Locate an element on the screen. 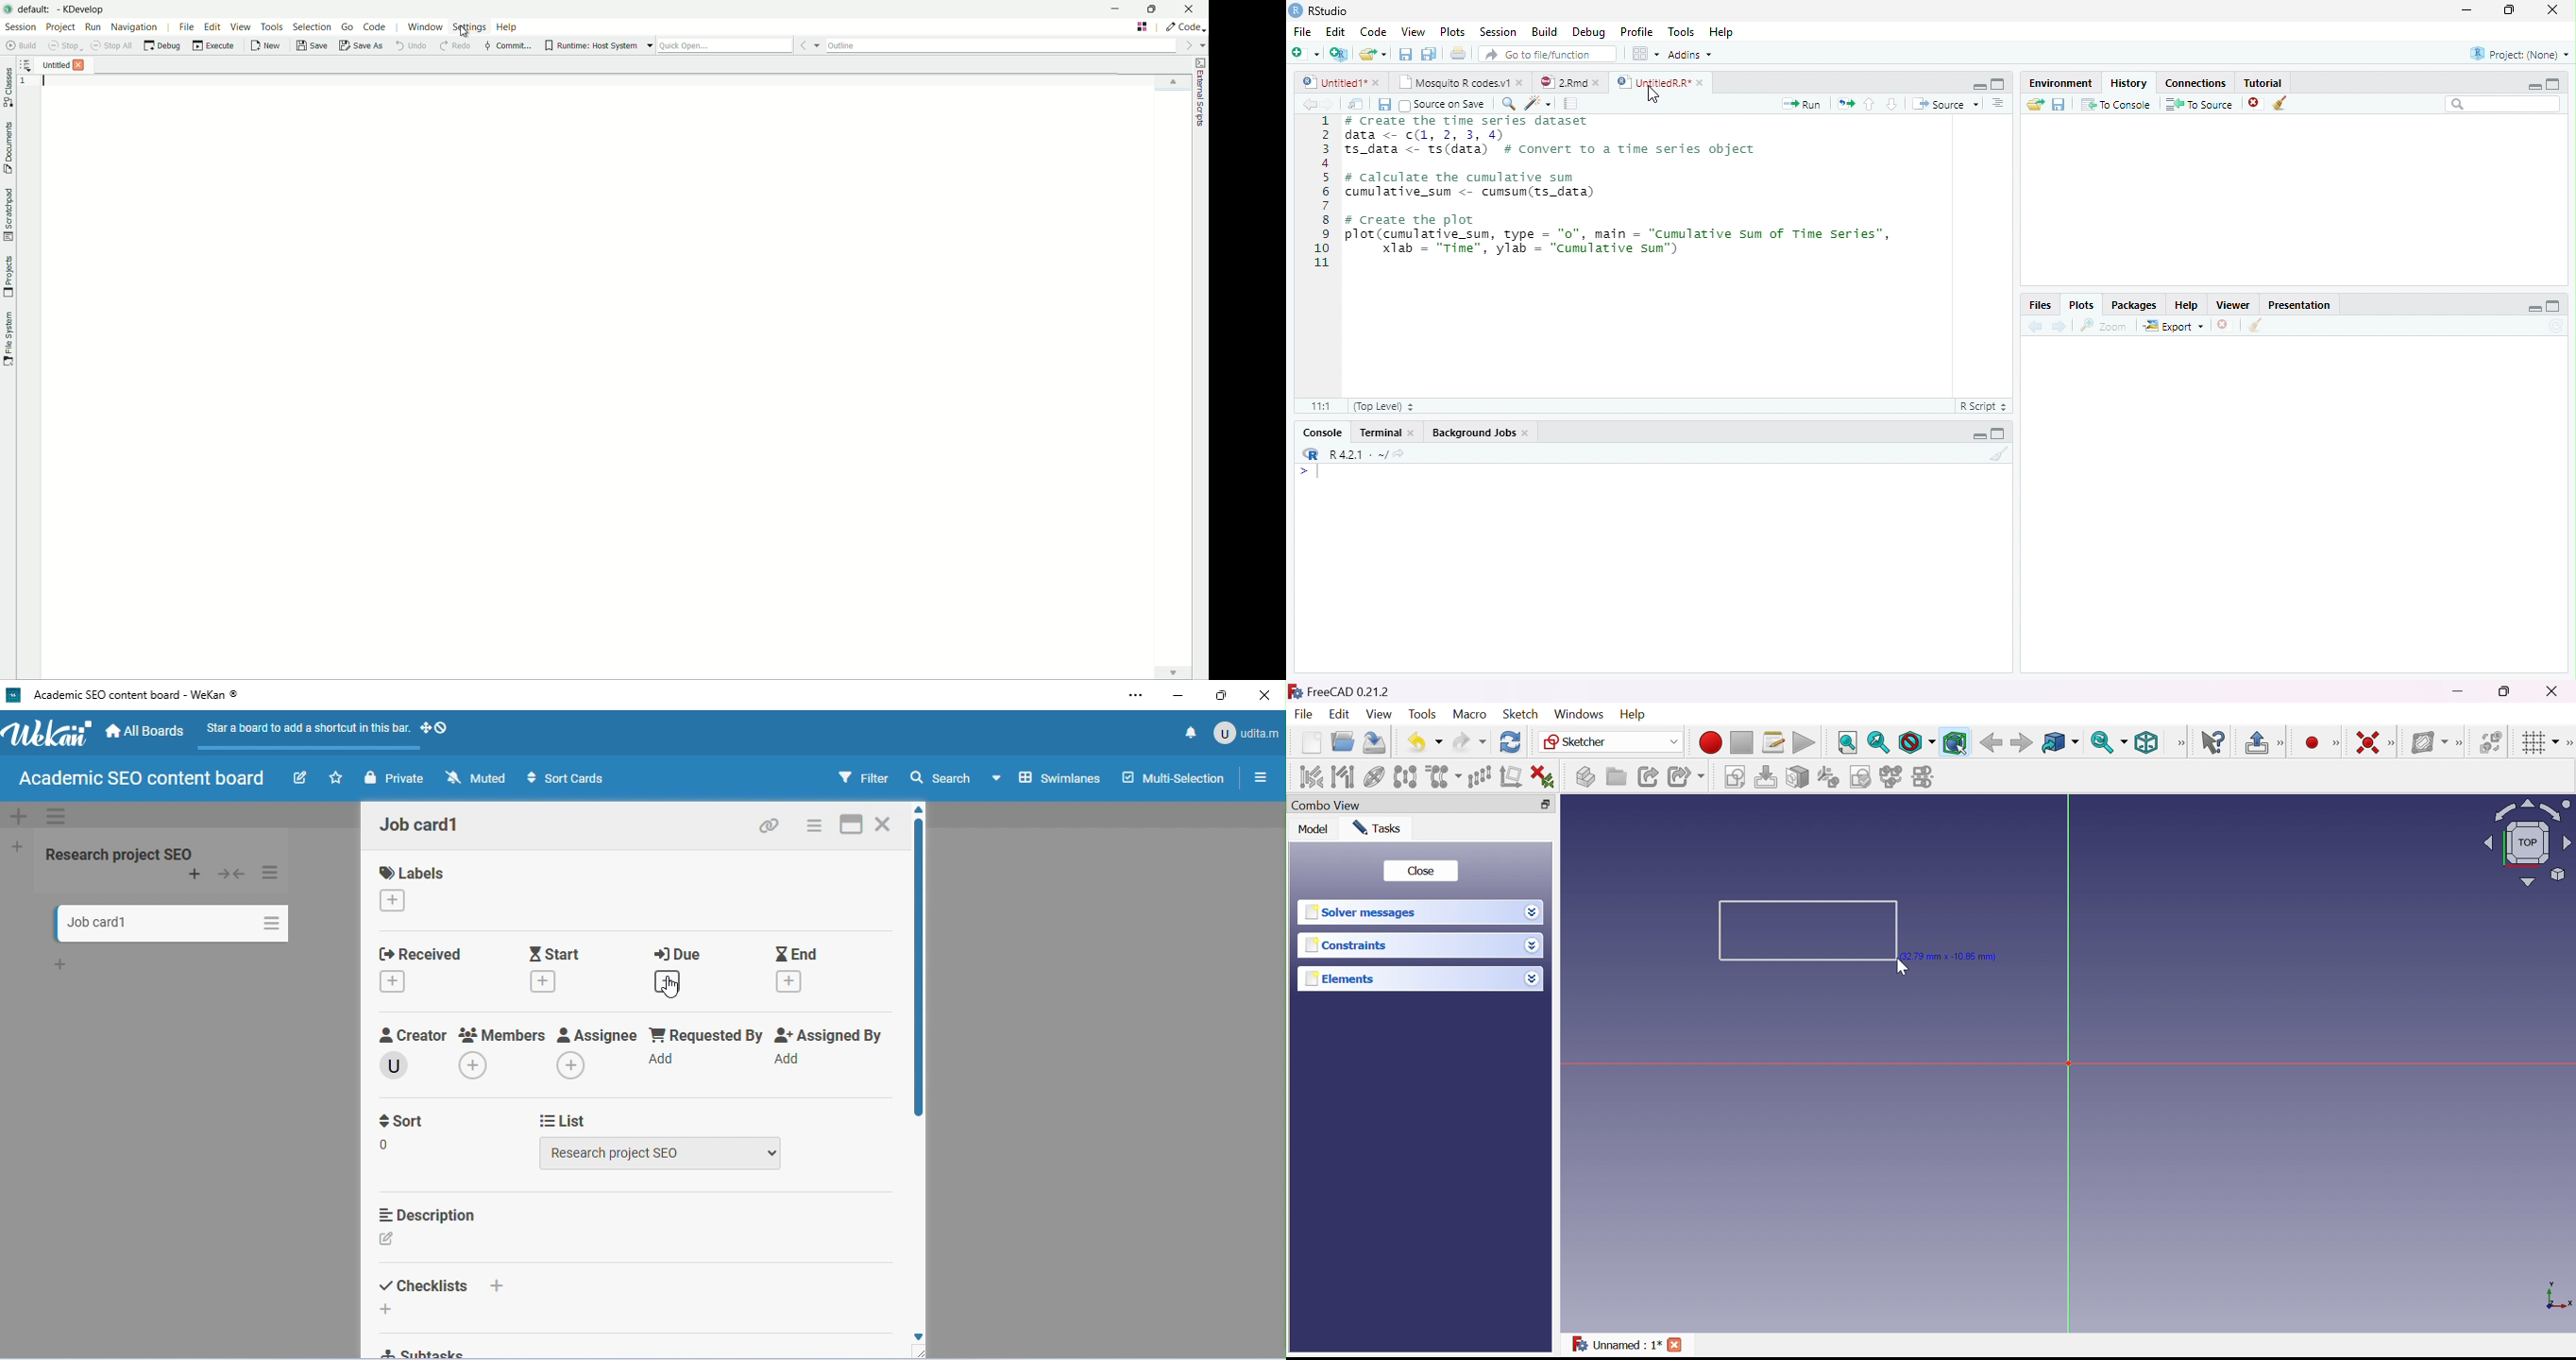 This screenshot has width=2576, height=1372. add members is located at coordinates (473, 1065).